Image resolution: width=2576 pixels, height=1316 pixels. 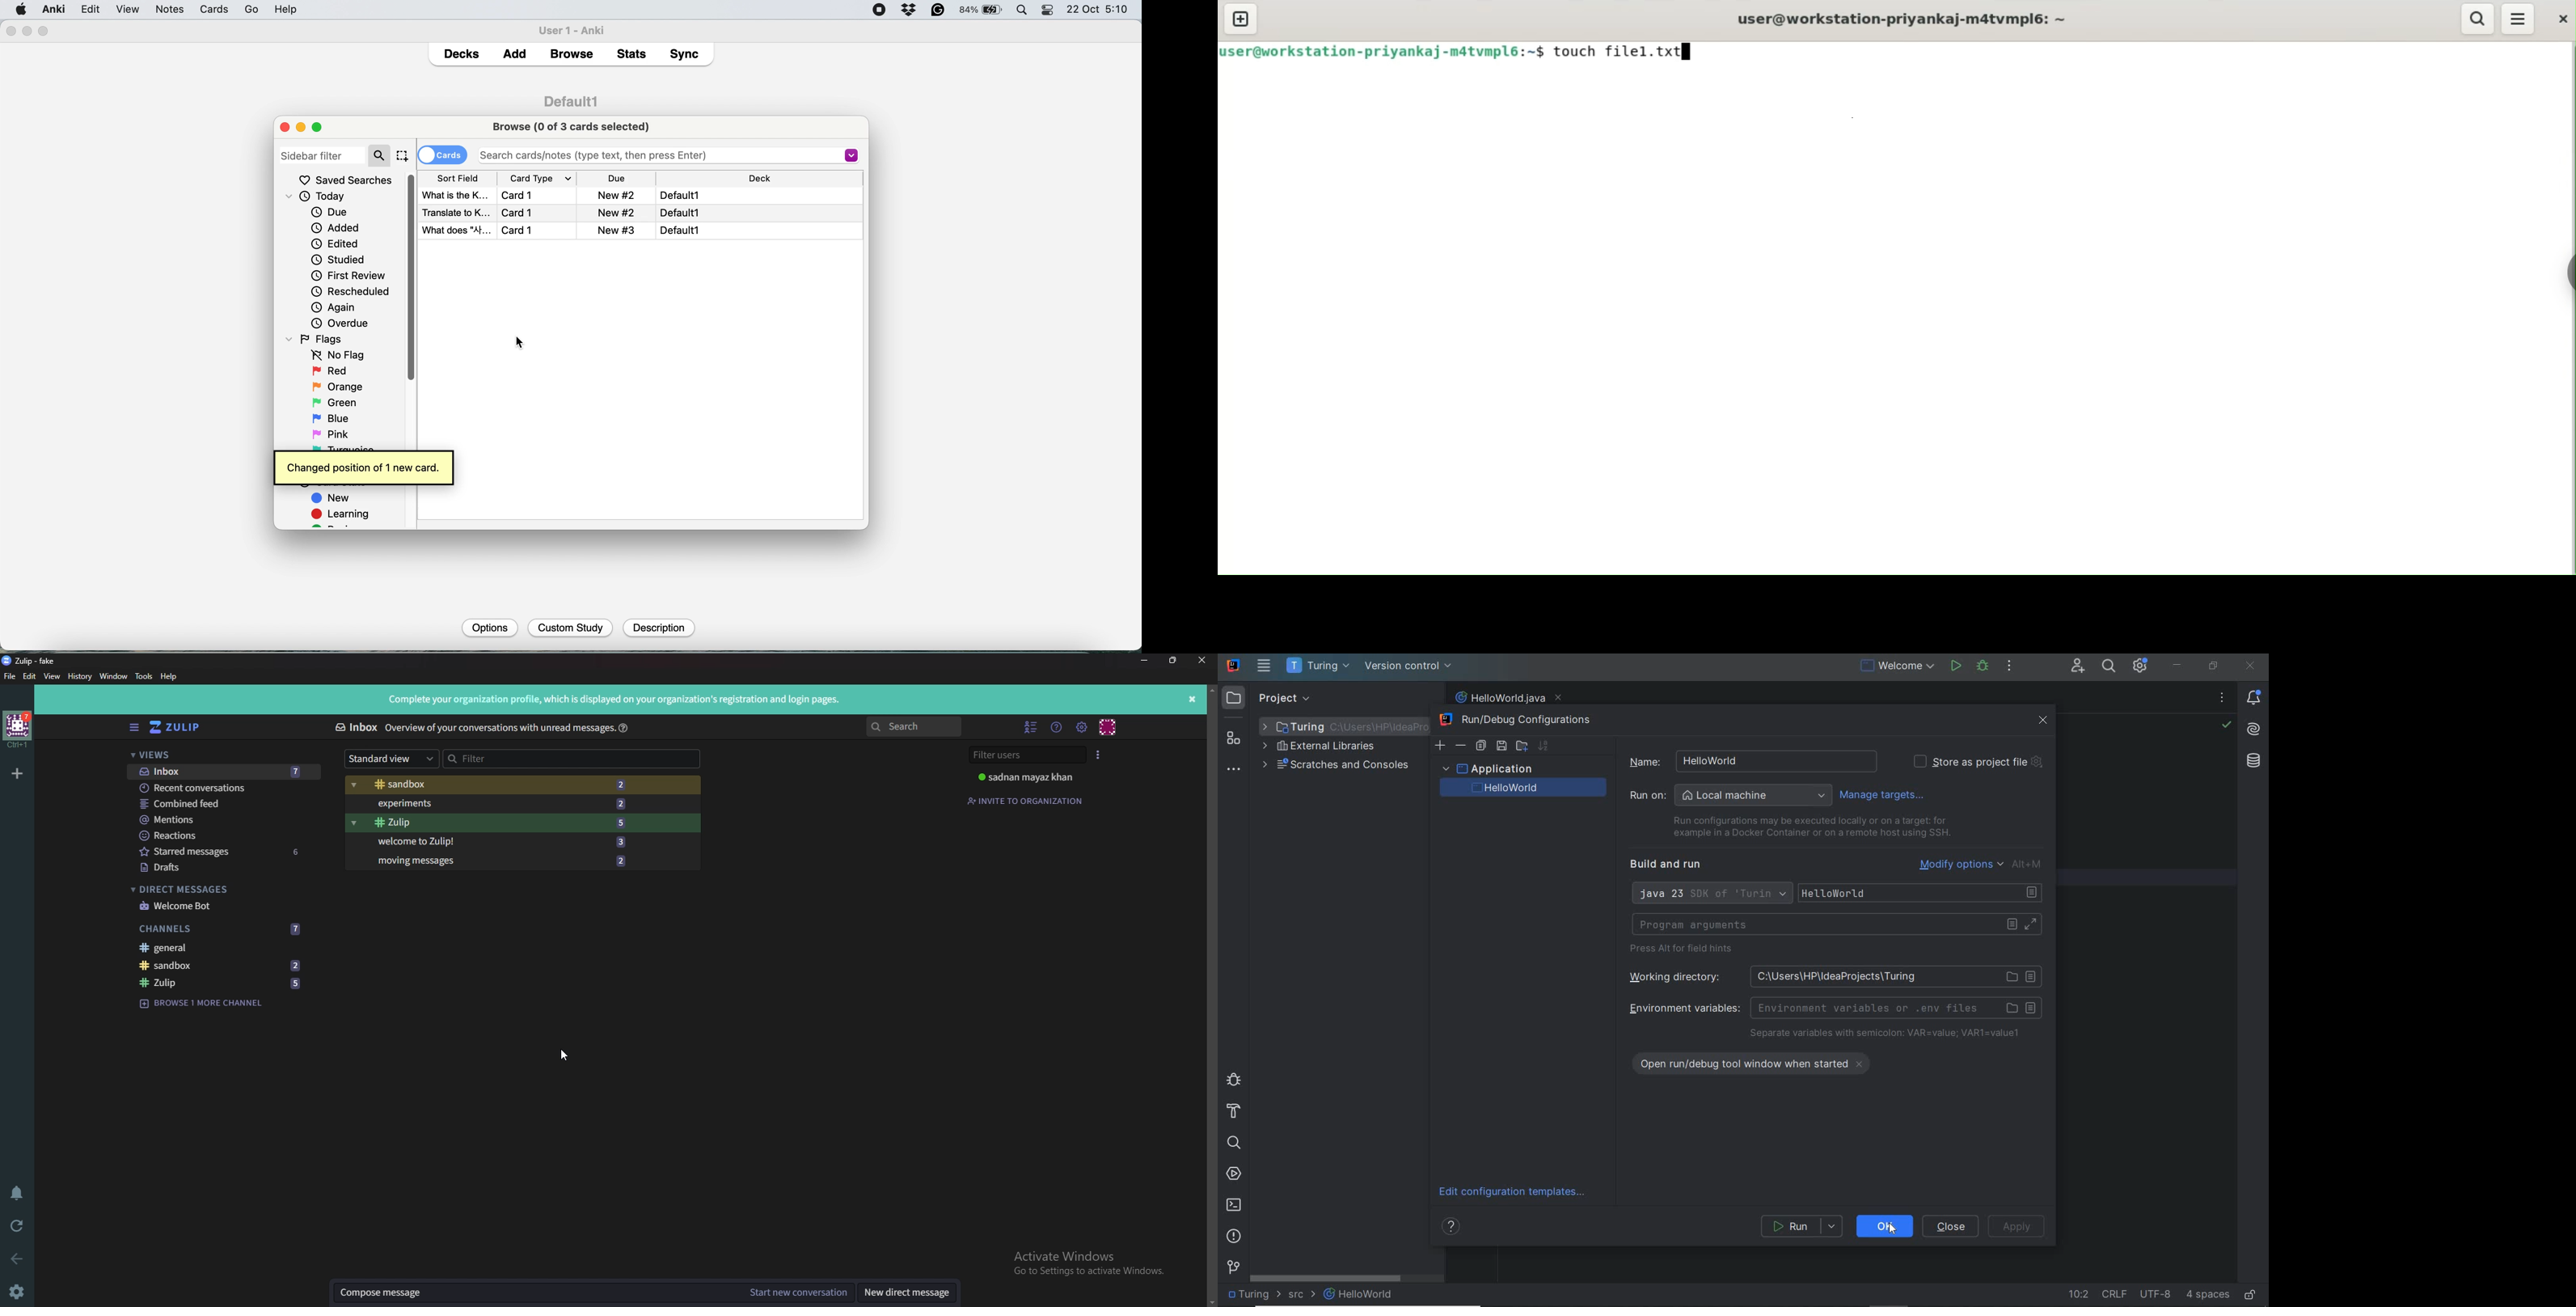 What do you see at coordinates (333, 433) in the screenshot?
I see `pink` at bounding box center [333, 433].